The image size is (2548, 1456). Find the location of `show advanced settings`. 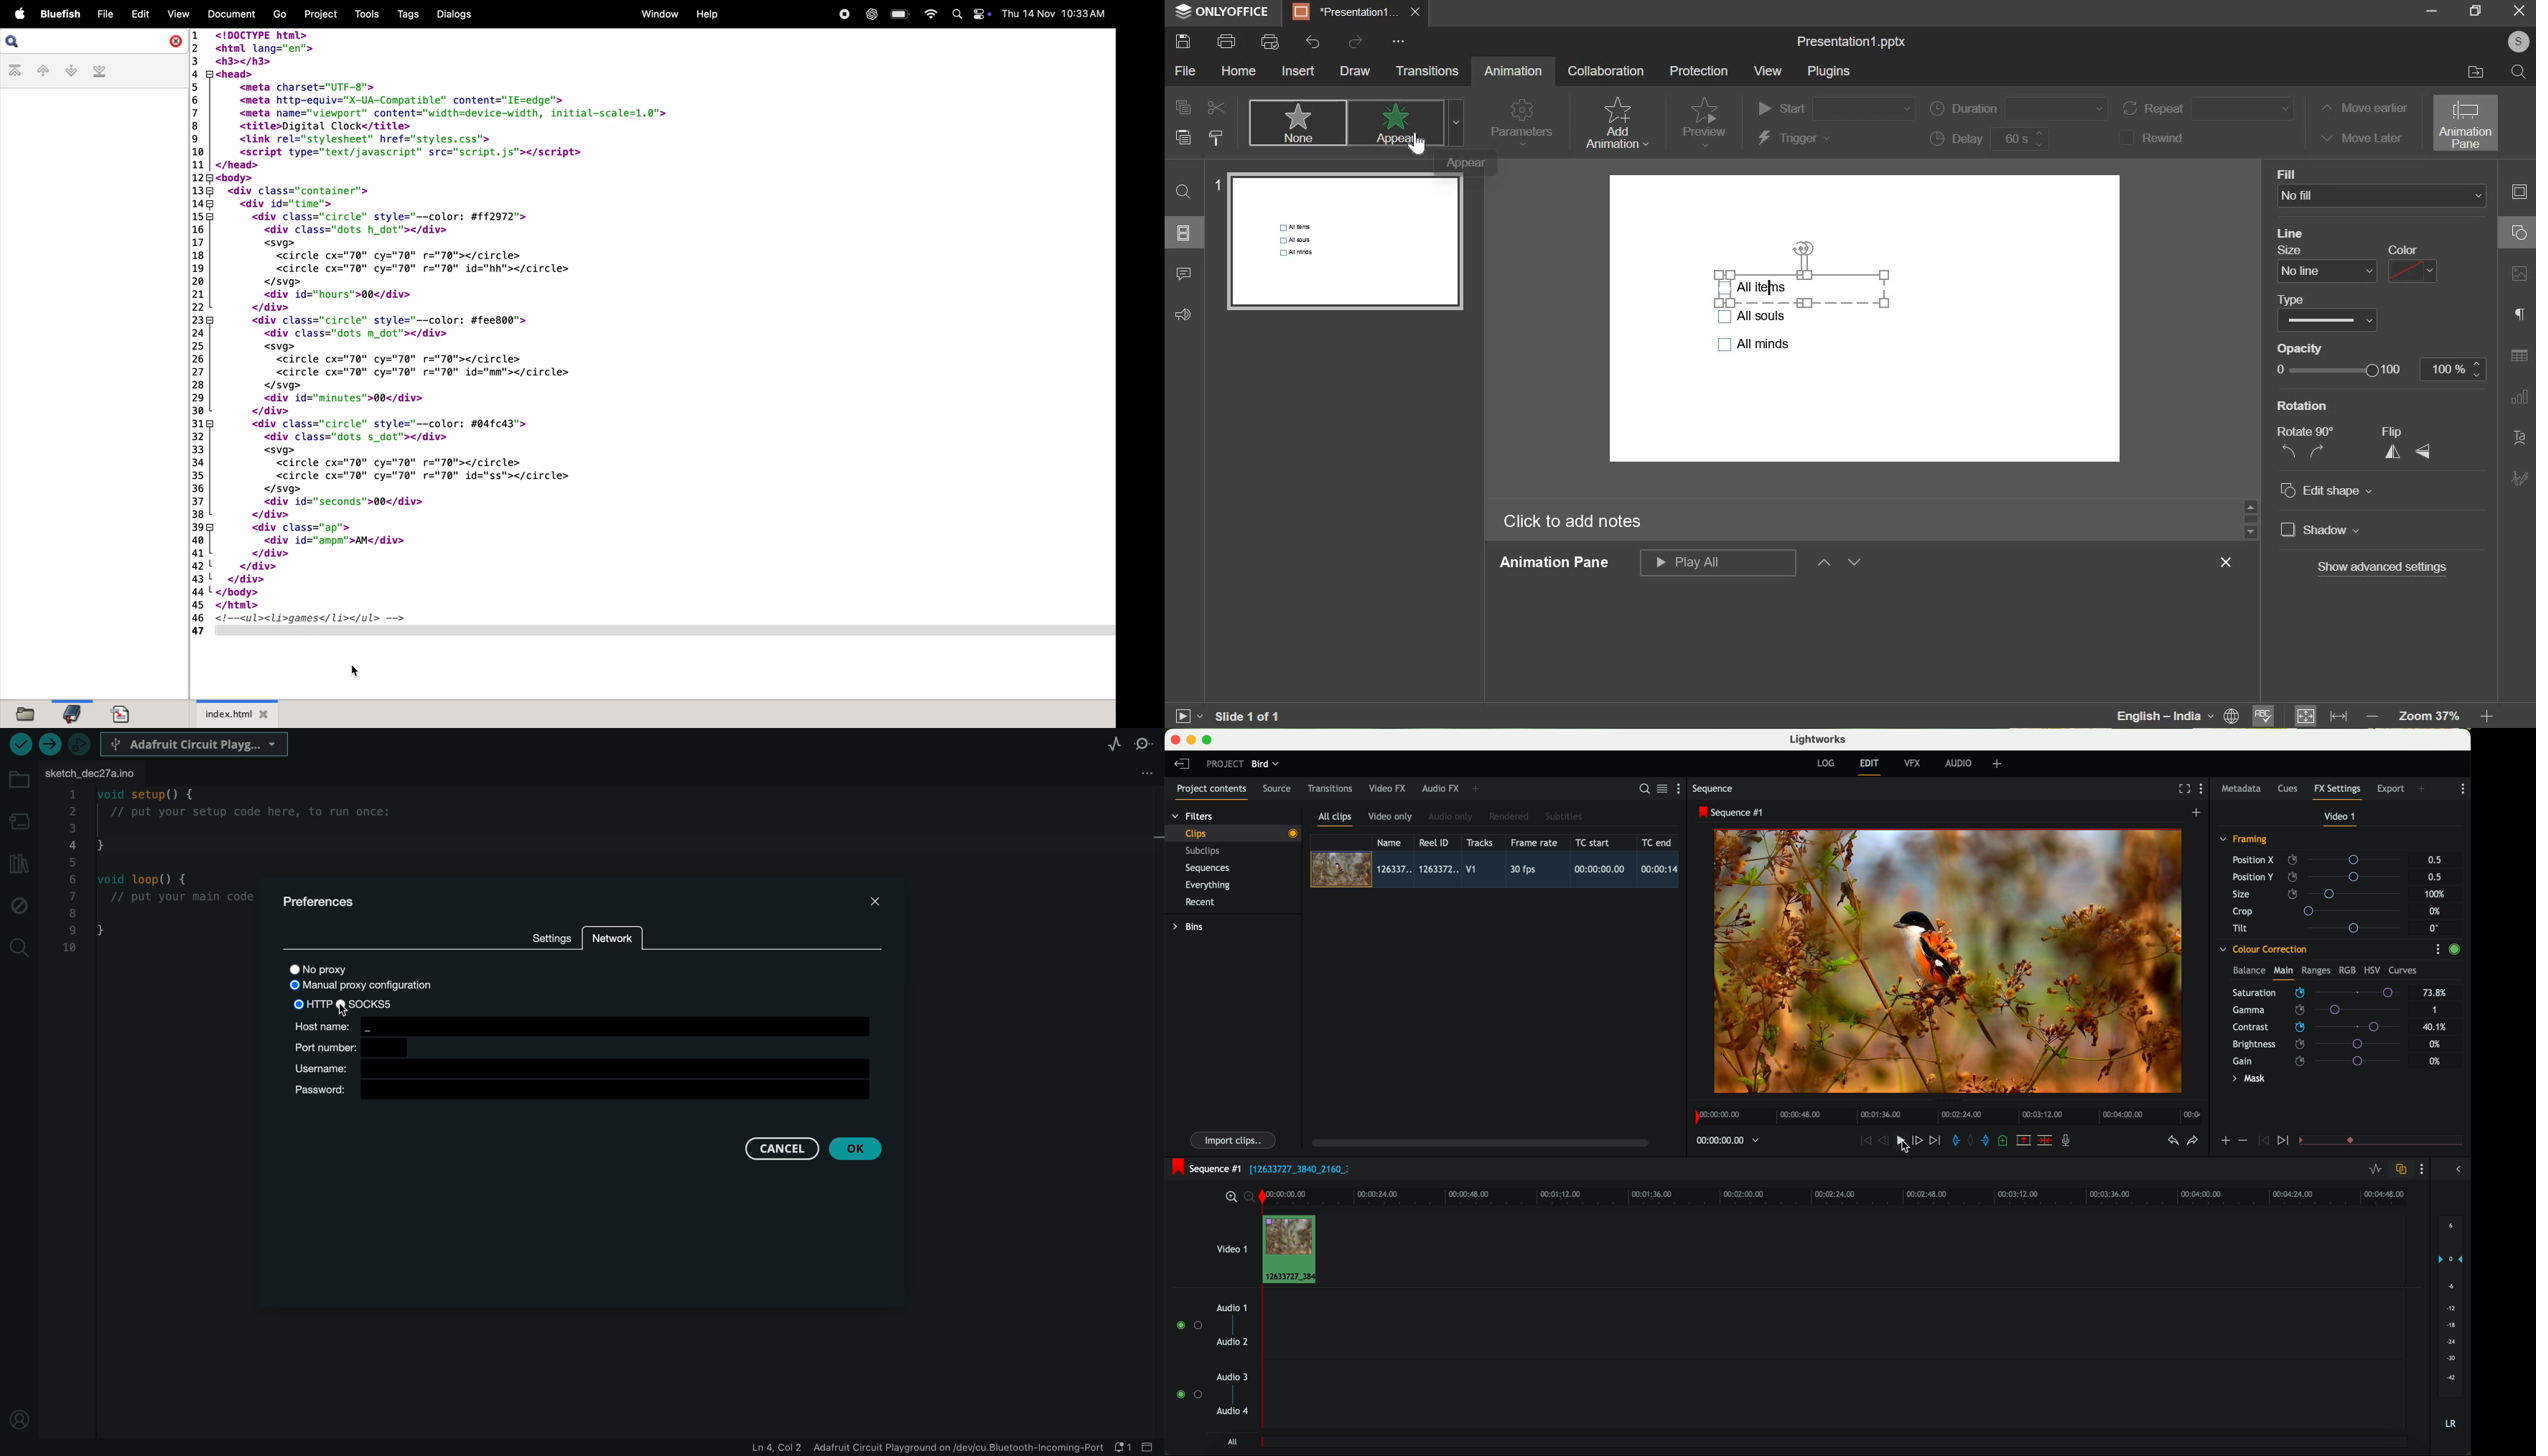

show advanced settings is located at coordinates (2382, 571).